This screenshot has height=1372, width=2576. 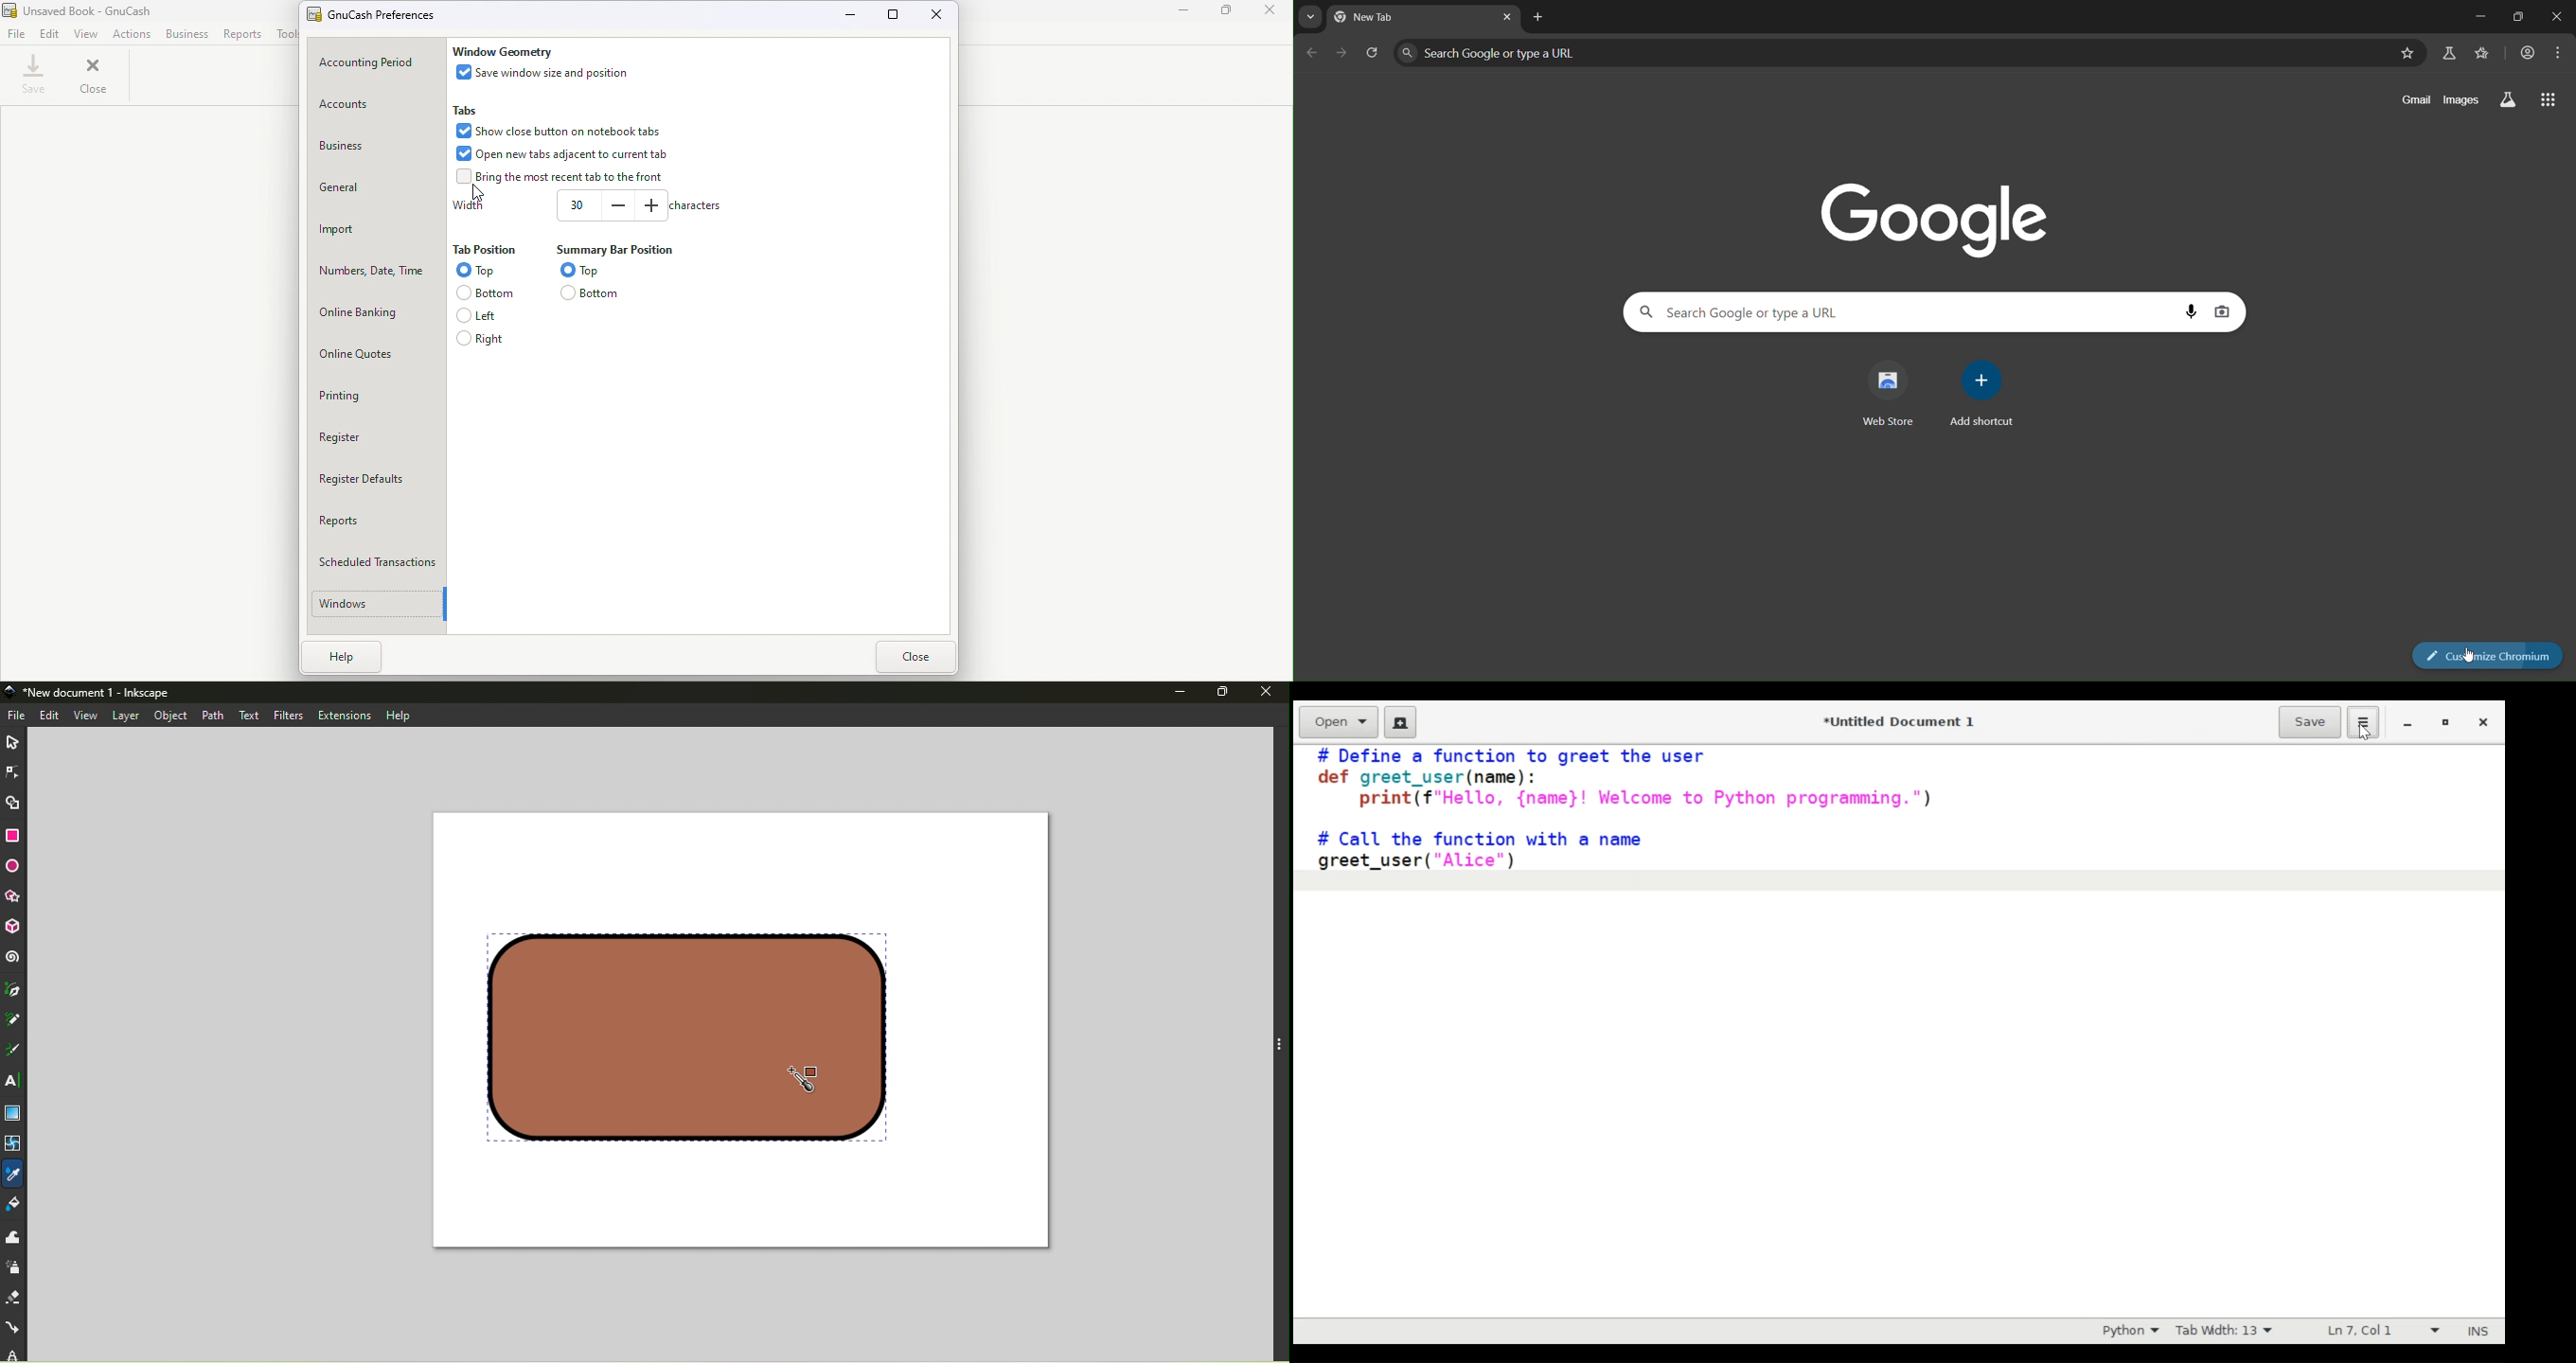 What do you see at coordinates (12, 770) in the screenshot?
I see `Node tool` at bounding box center [12, 770].